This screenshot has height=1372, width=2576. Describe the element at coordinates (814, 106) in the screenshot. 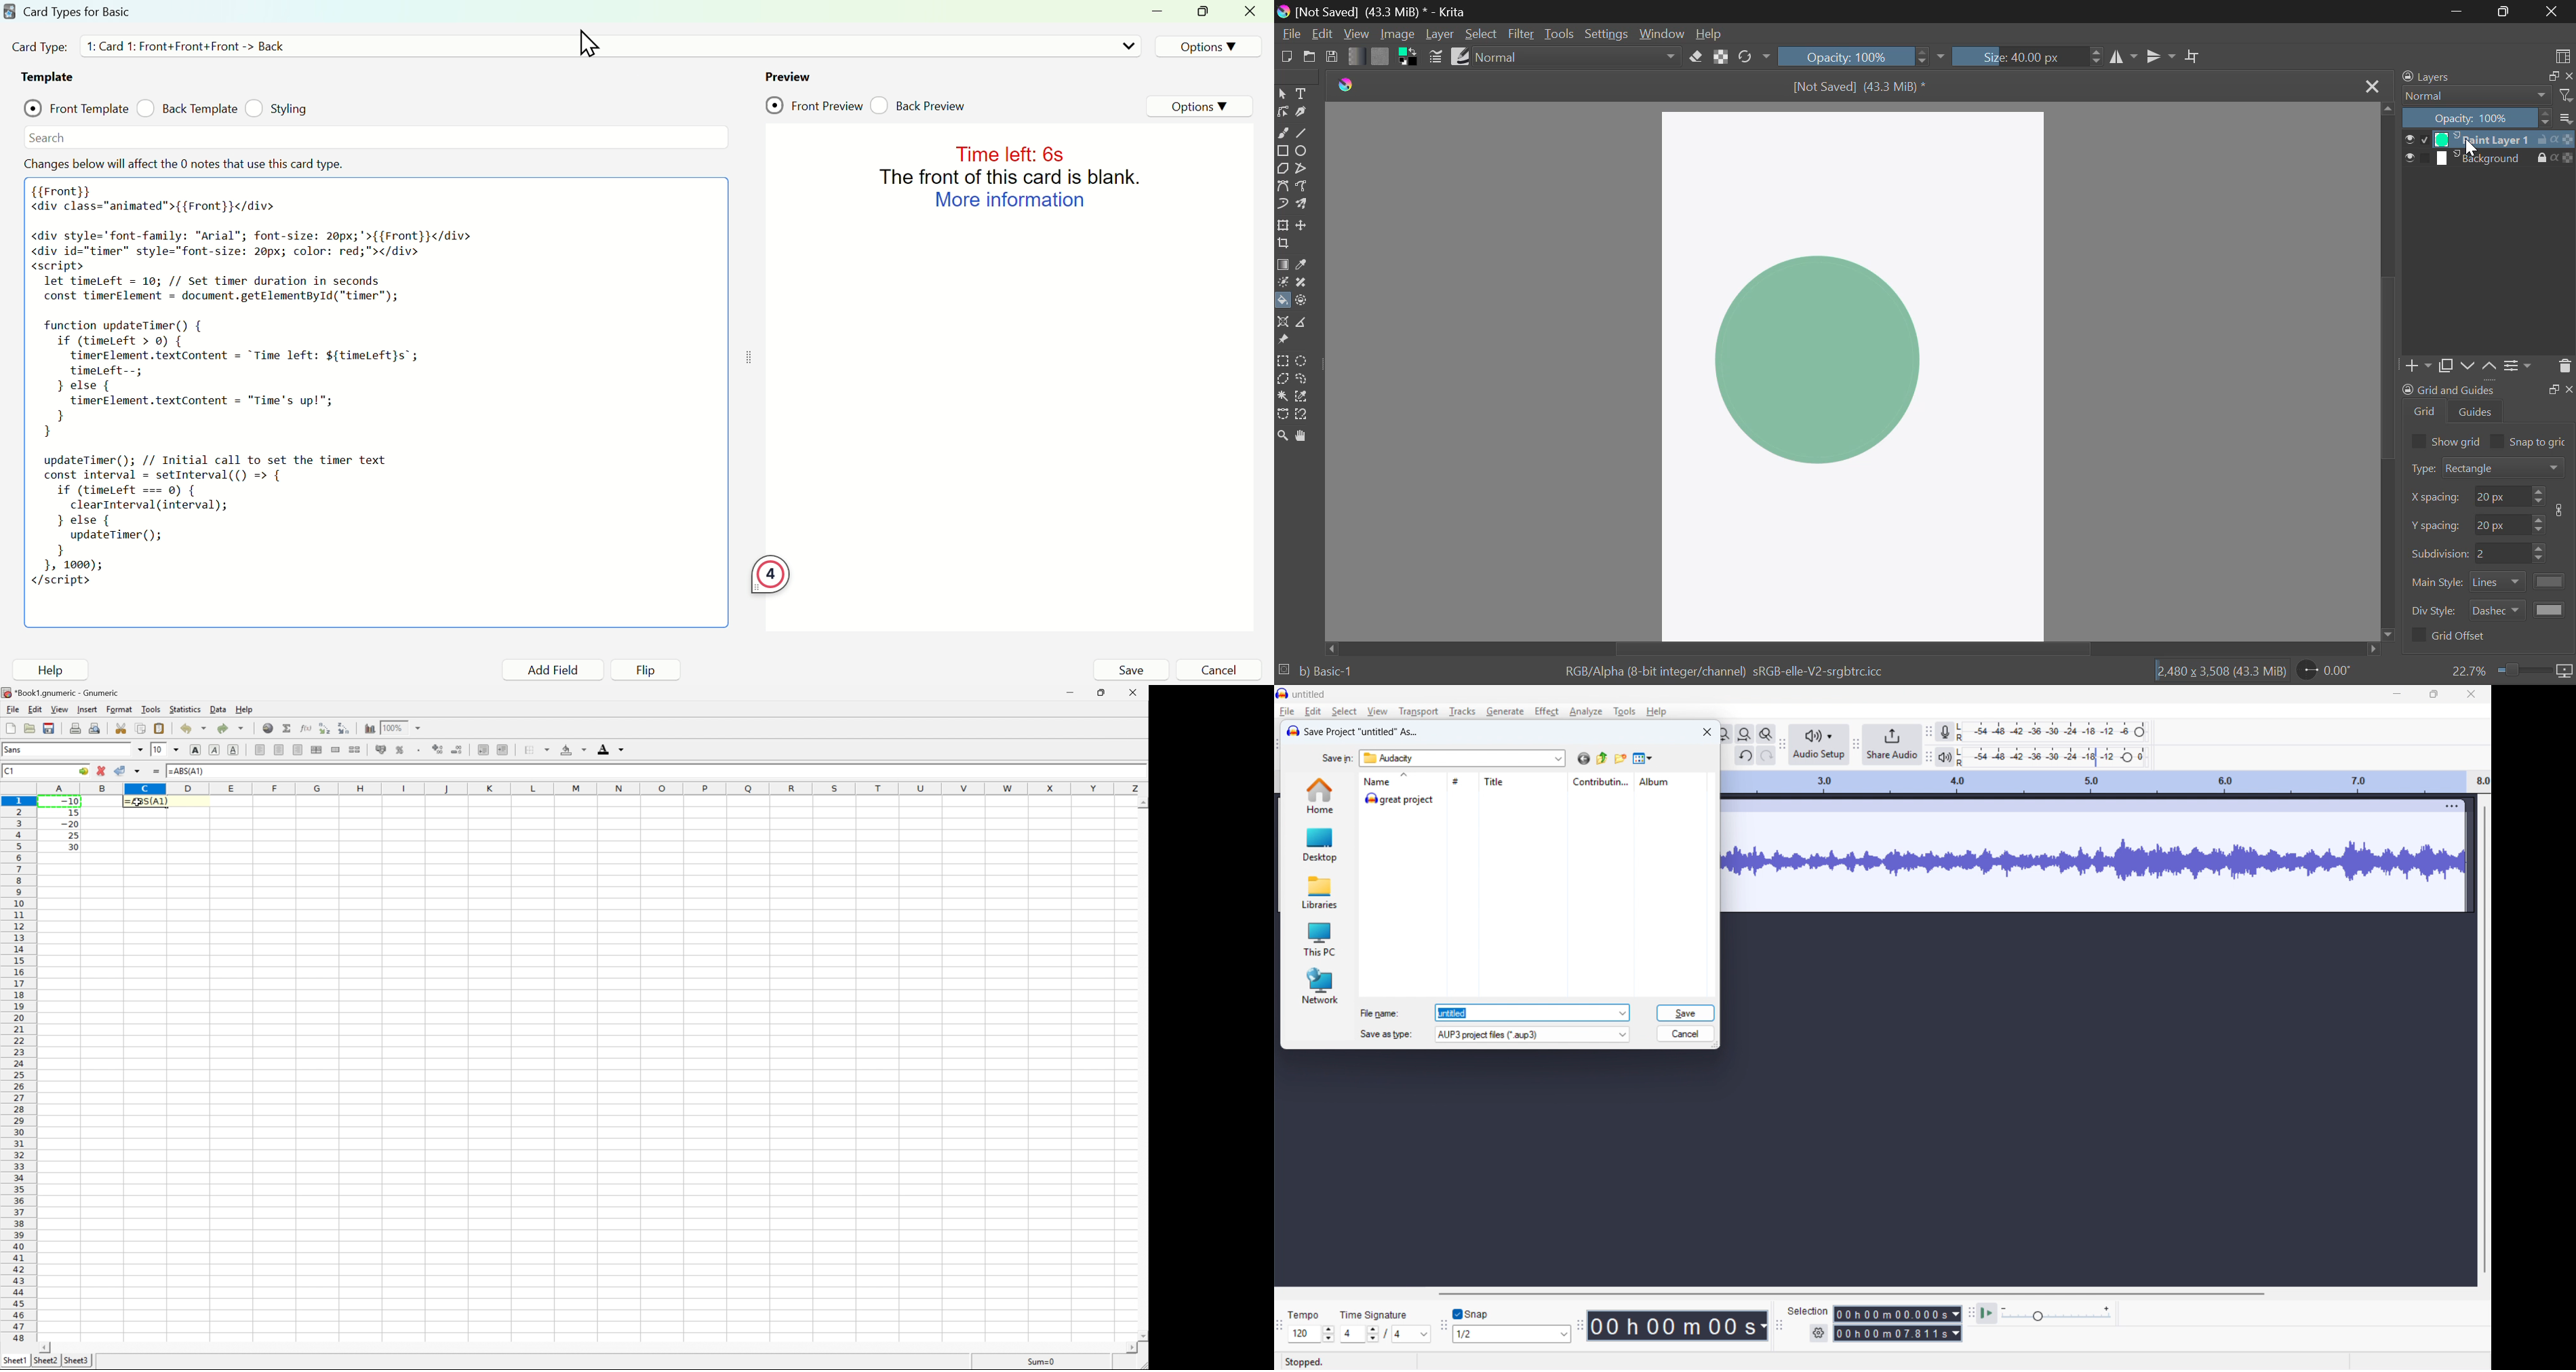

I see `front preview` at that location.